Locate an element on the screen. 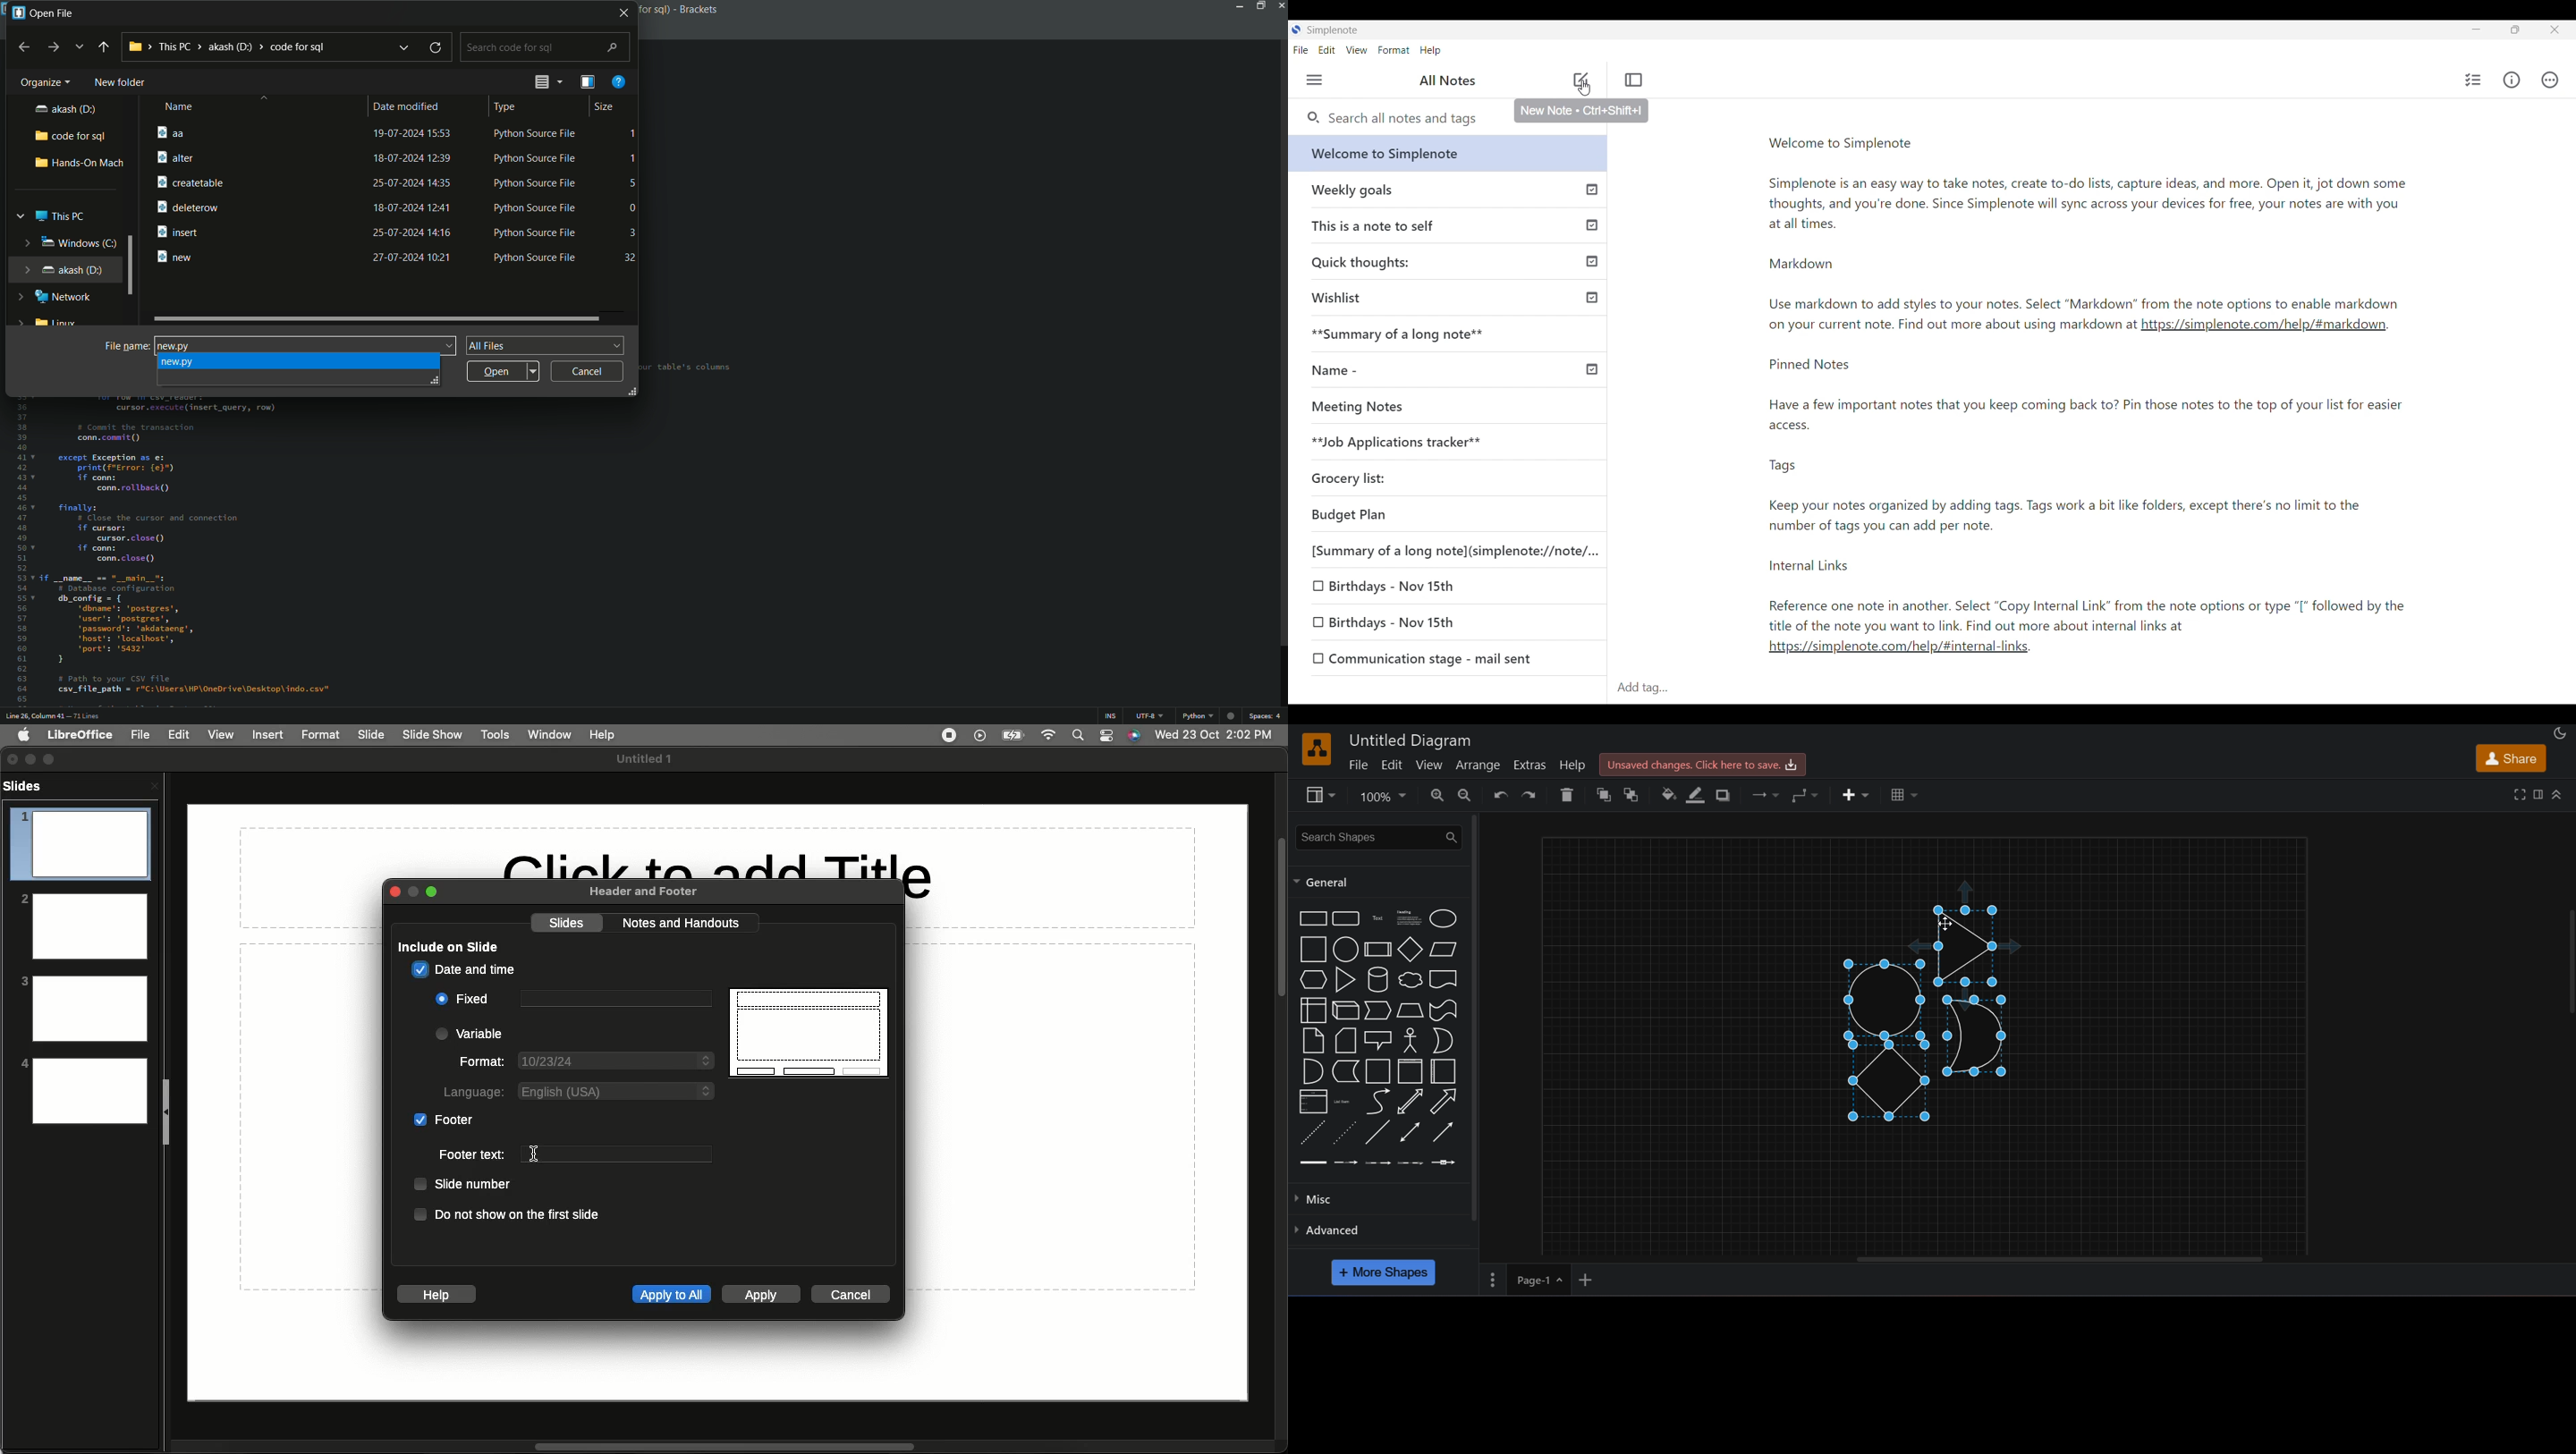 The width and height of the screenshot is (2576, 1456). Published note indicated by check icon is located at coordinates (1453, 295).